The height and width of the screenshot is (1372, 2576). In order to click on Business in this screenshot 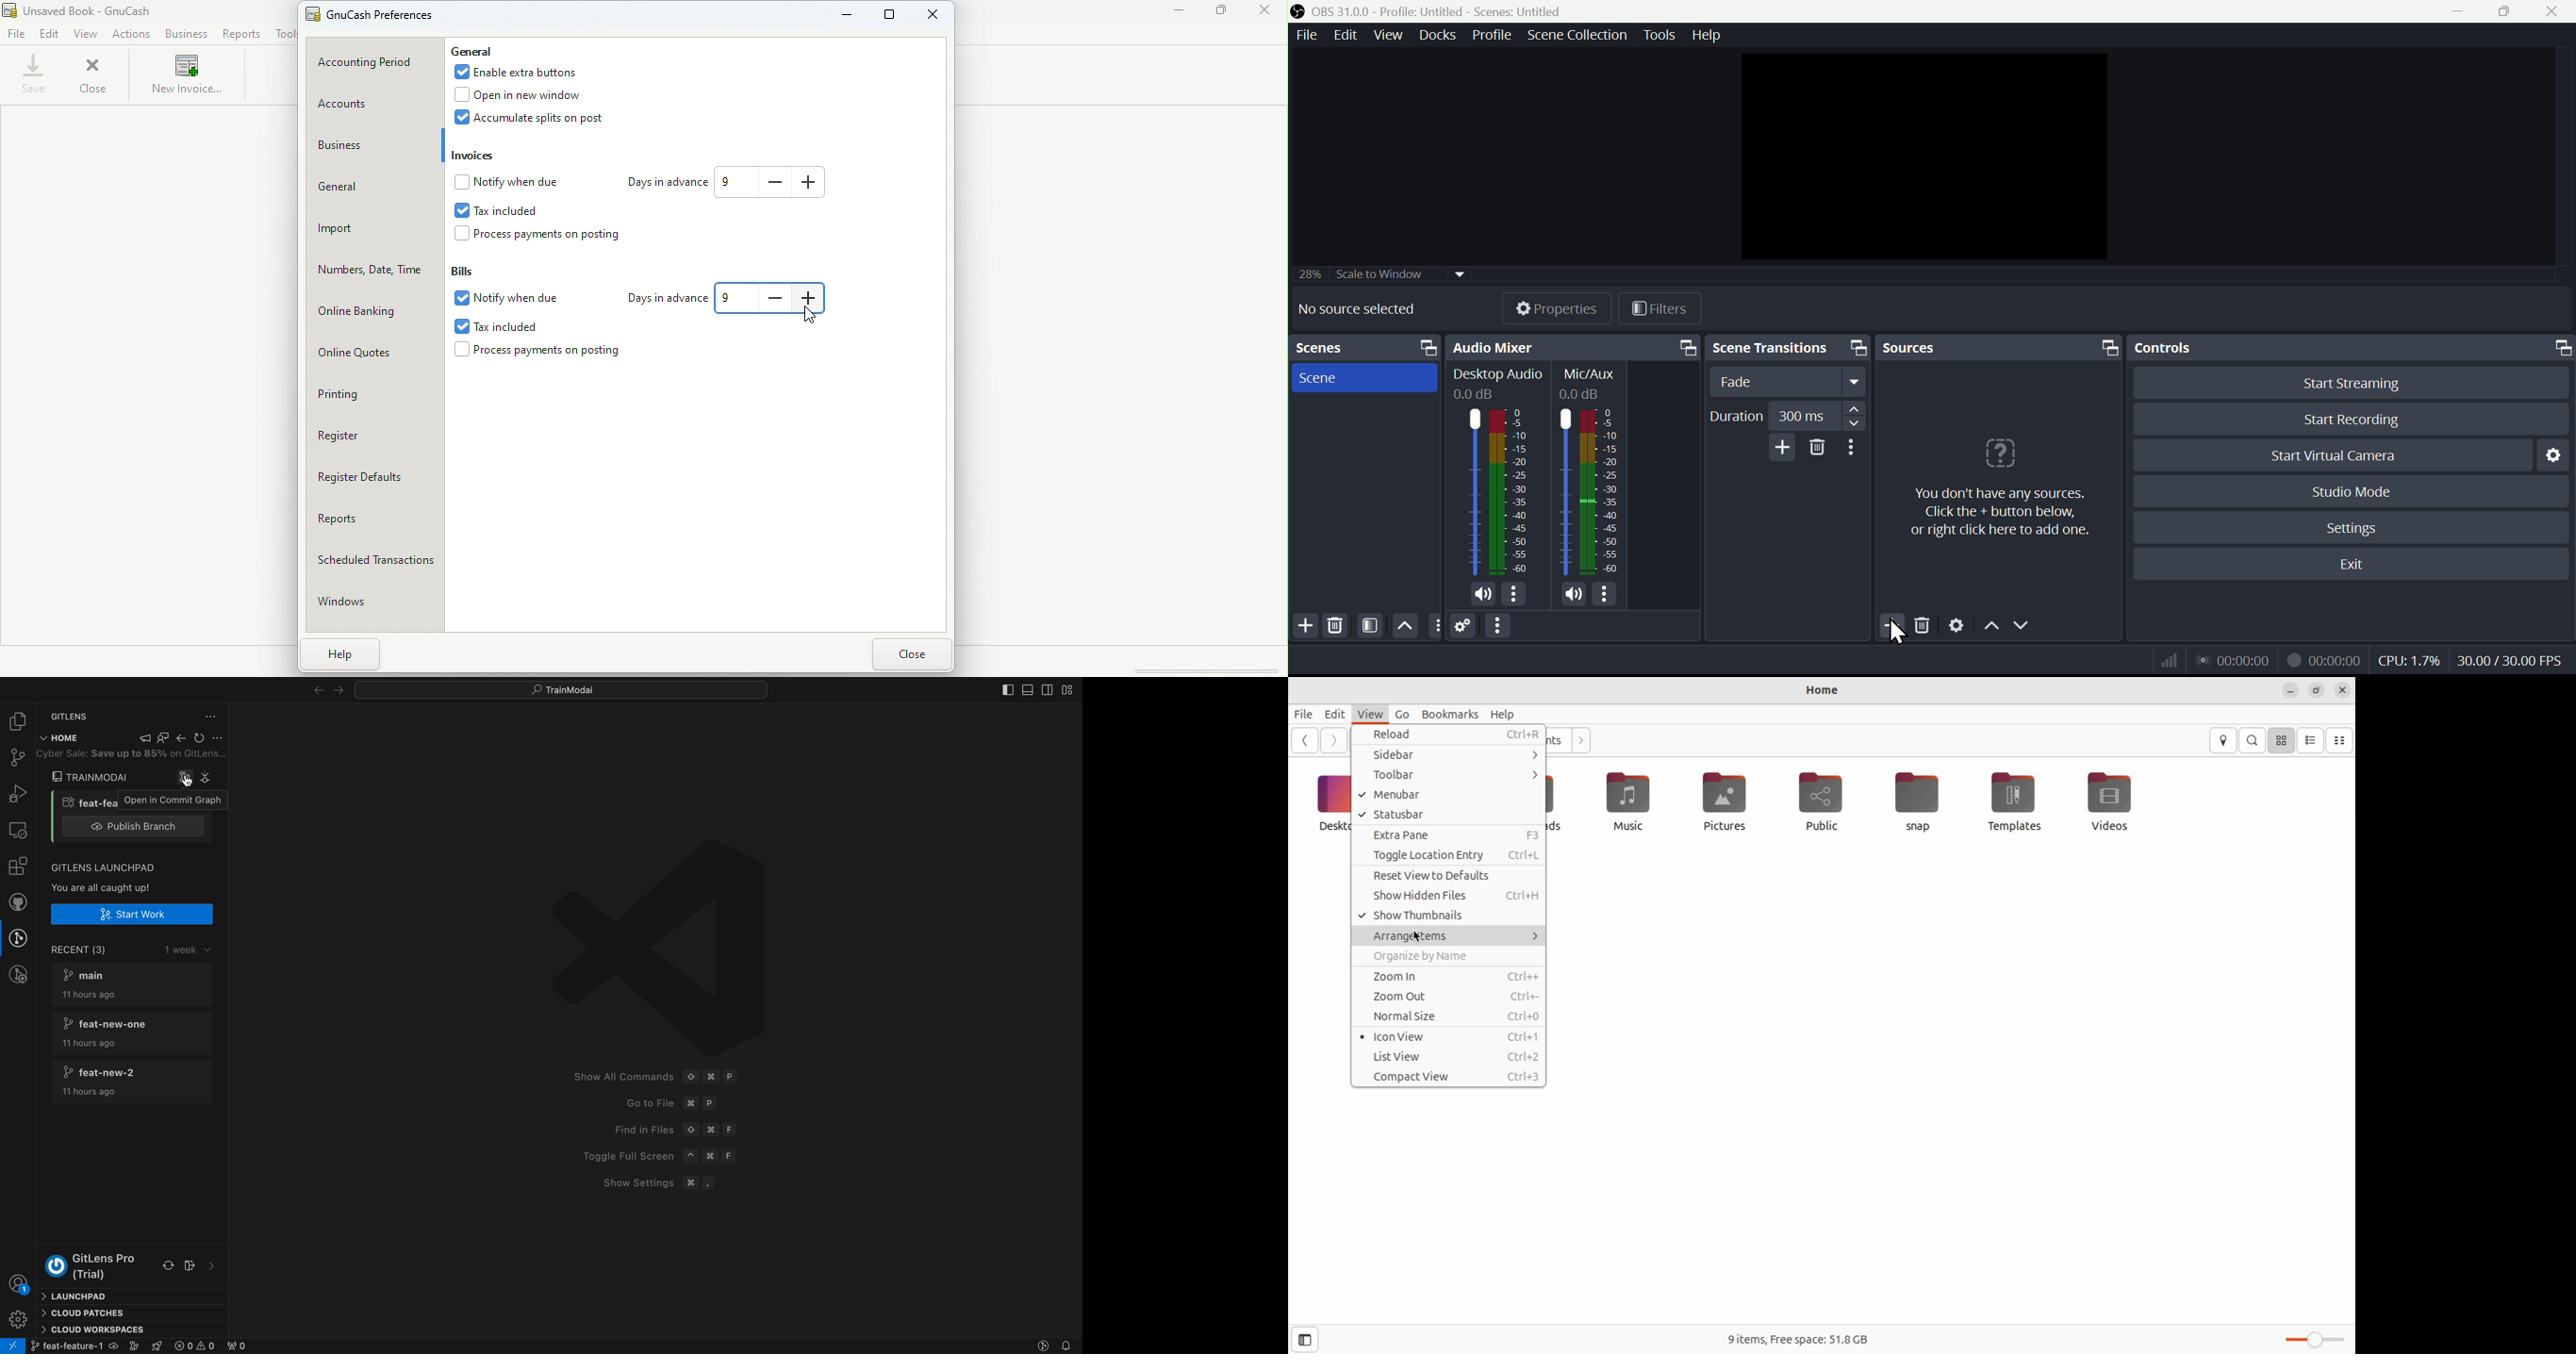, I will do `click(189, 33)`.